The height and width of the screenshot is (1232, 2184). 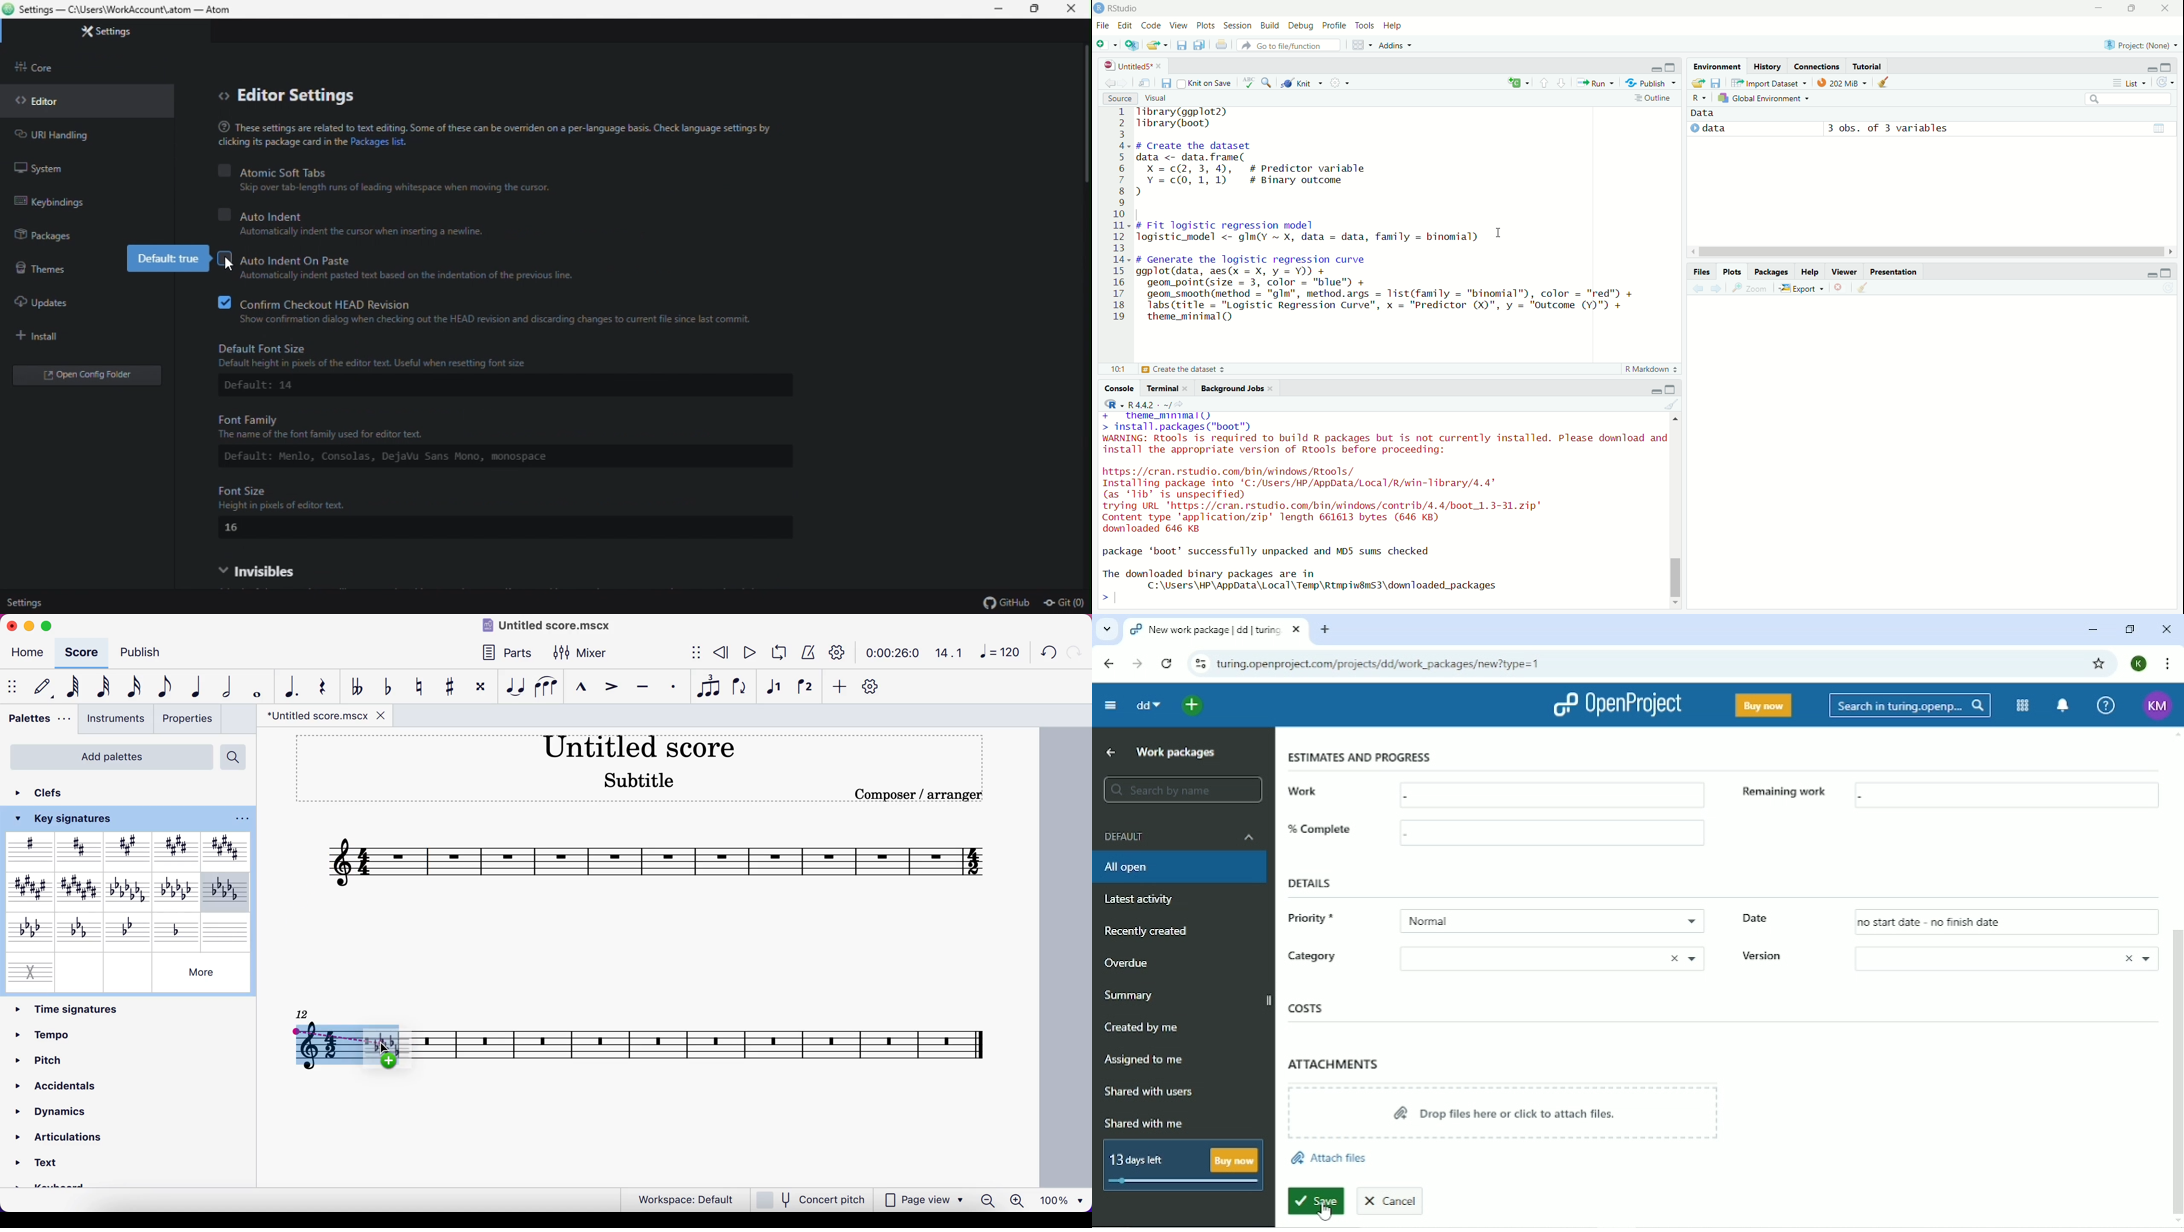 What do you see at coordinates (189, 720) in the screenshot?
I see `properties` at bounding box center [189, 720].